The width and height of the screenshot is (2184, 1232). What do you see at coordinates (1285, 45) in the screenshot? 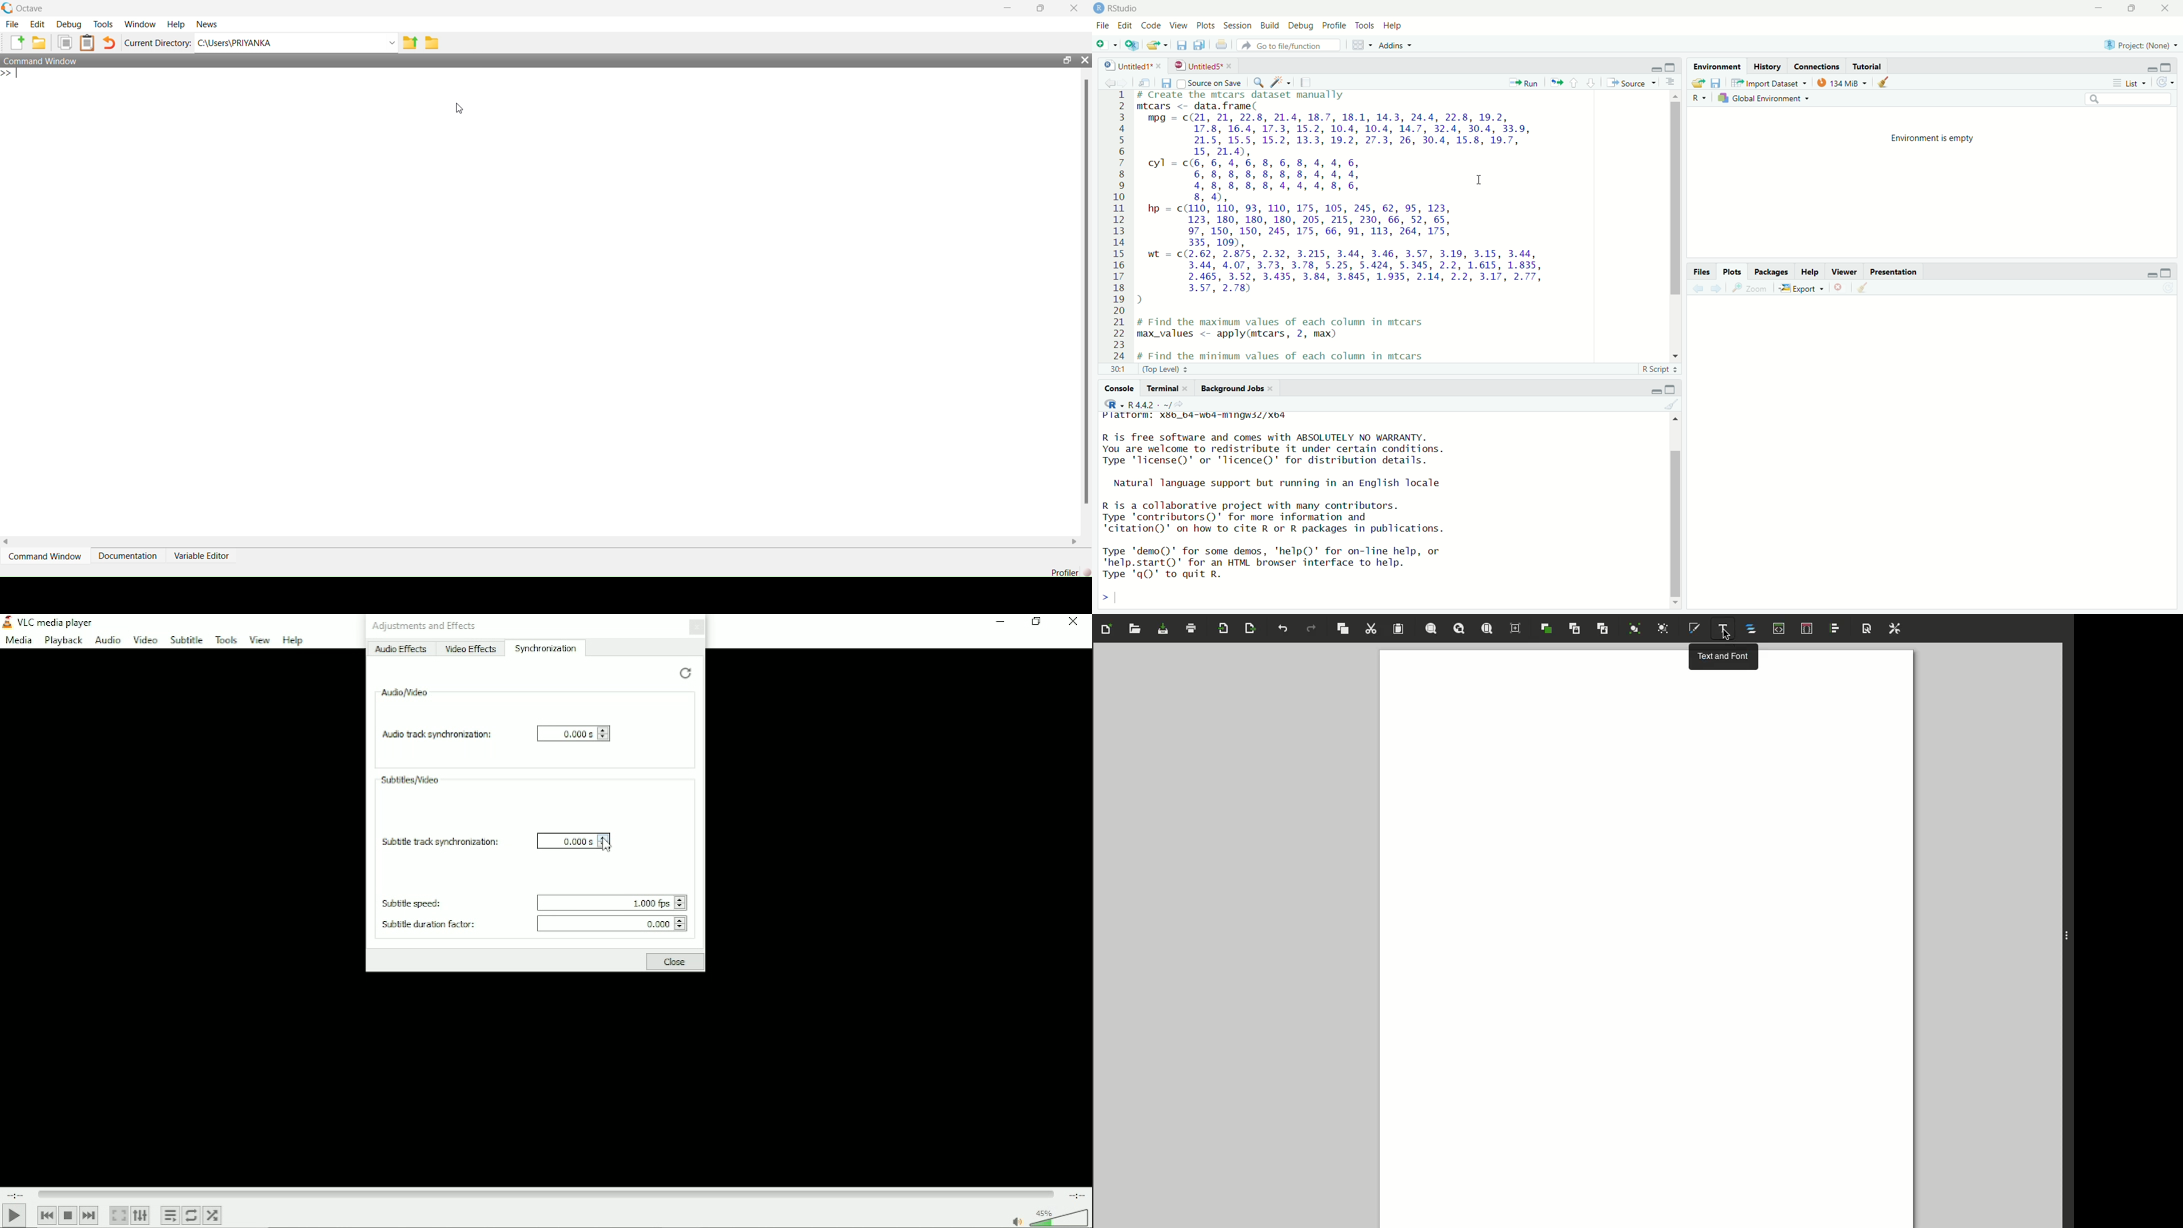
I see `$ Go to file/function` at bounding box center [1285, 45].